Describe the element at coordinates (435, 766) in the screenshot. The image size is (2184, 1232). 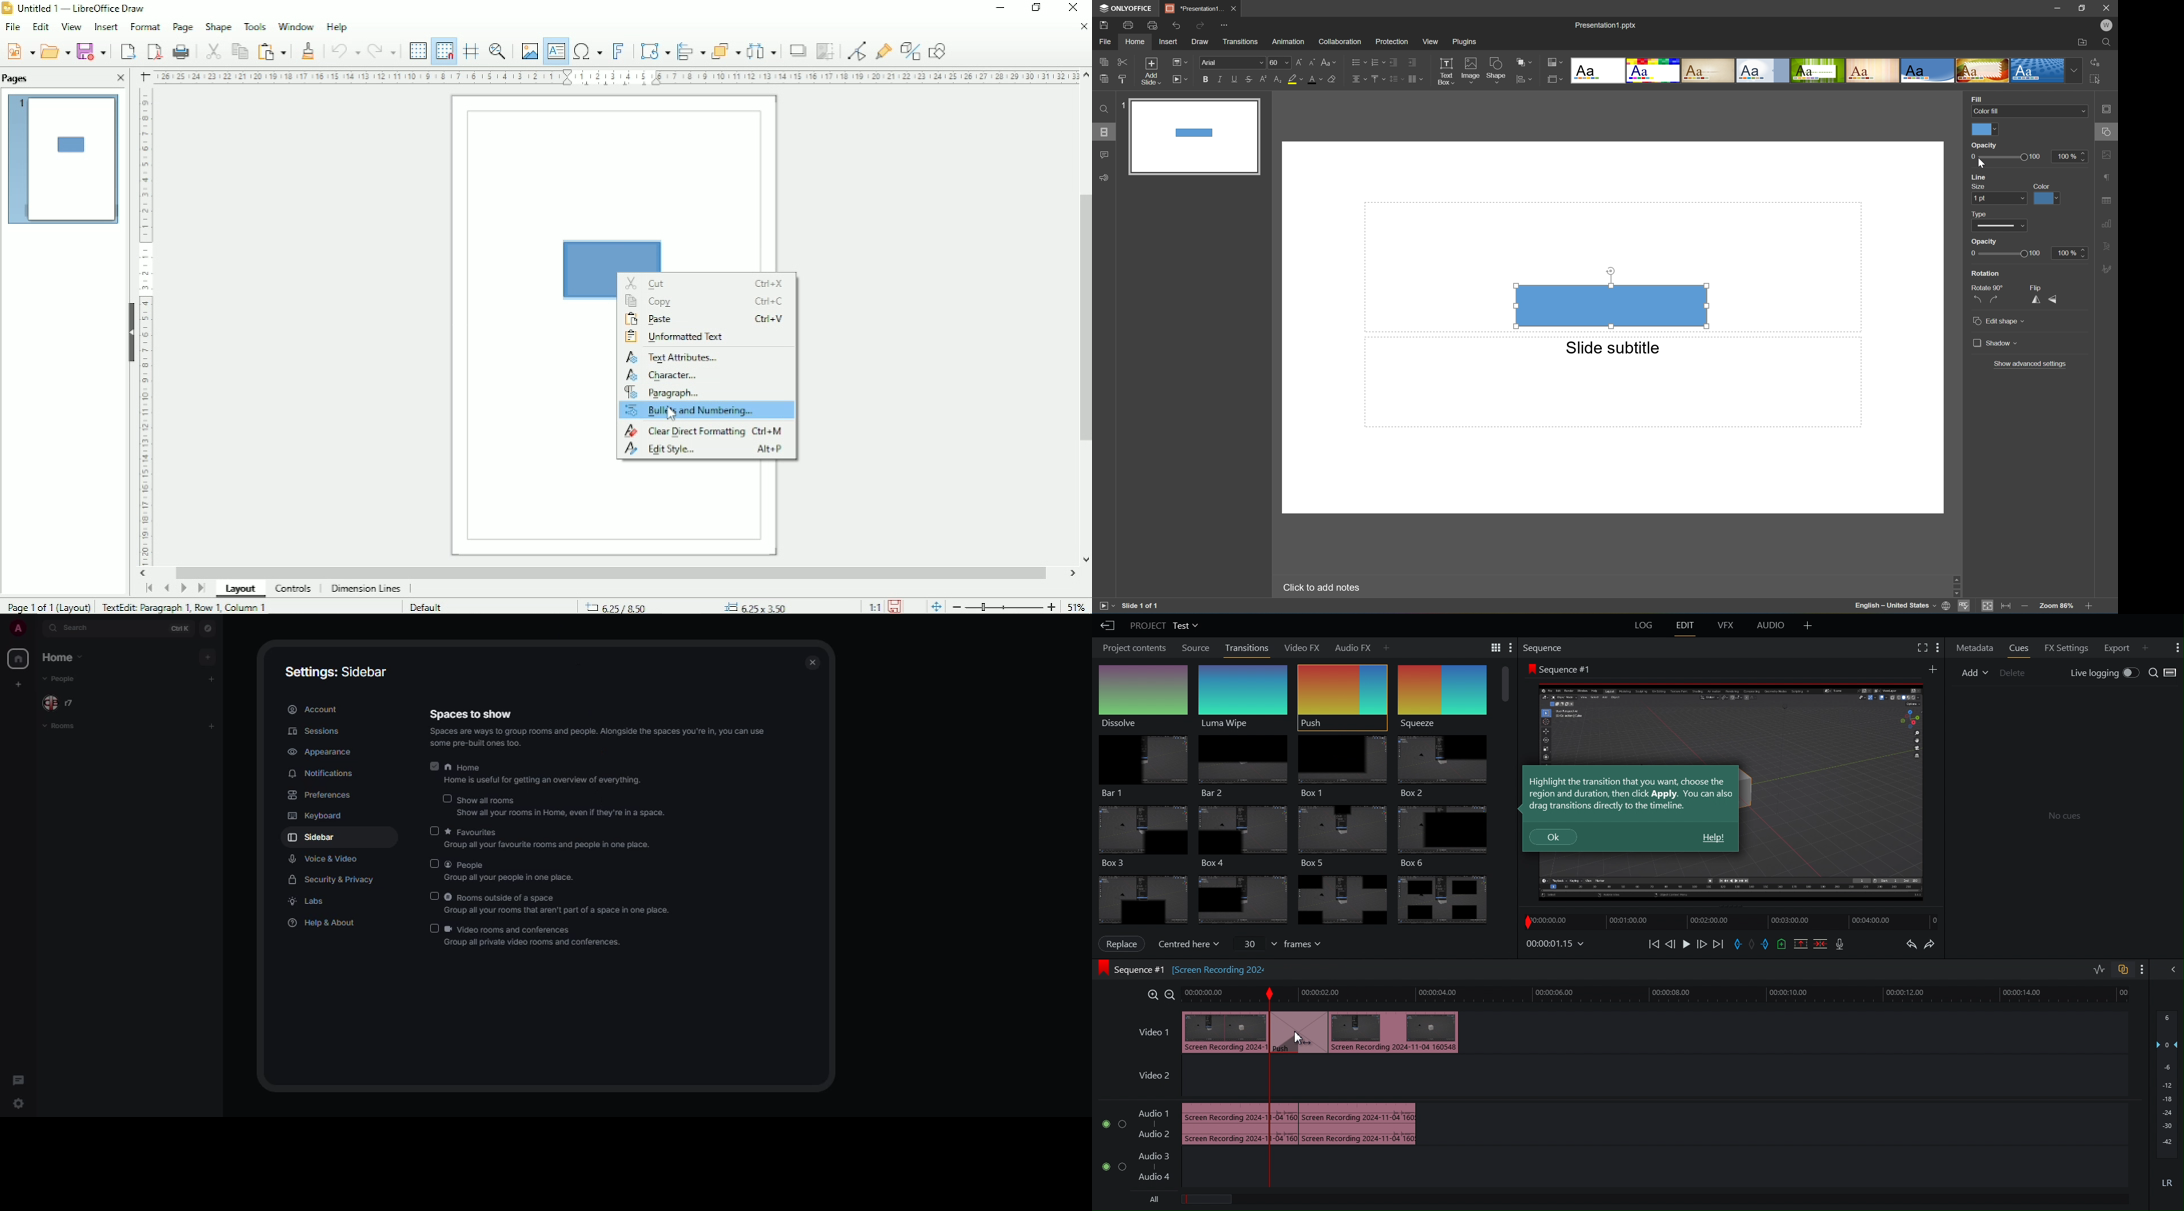
I see `enabled` at that location.